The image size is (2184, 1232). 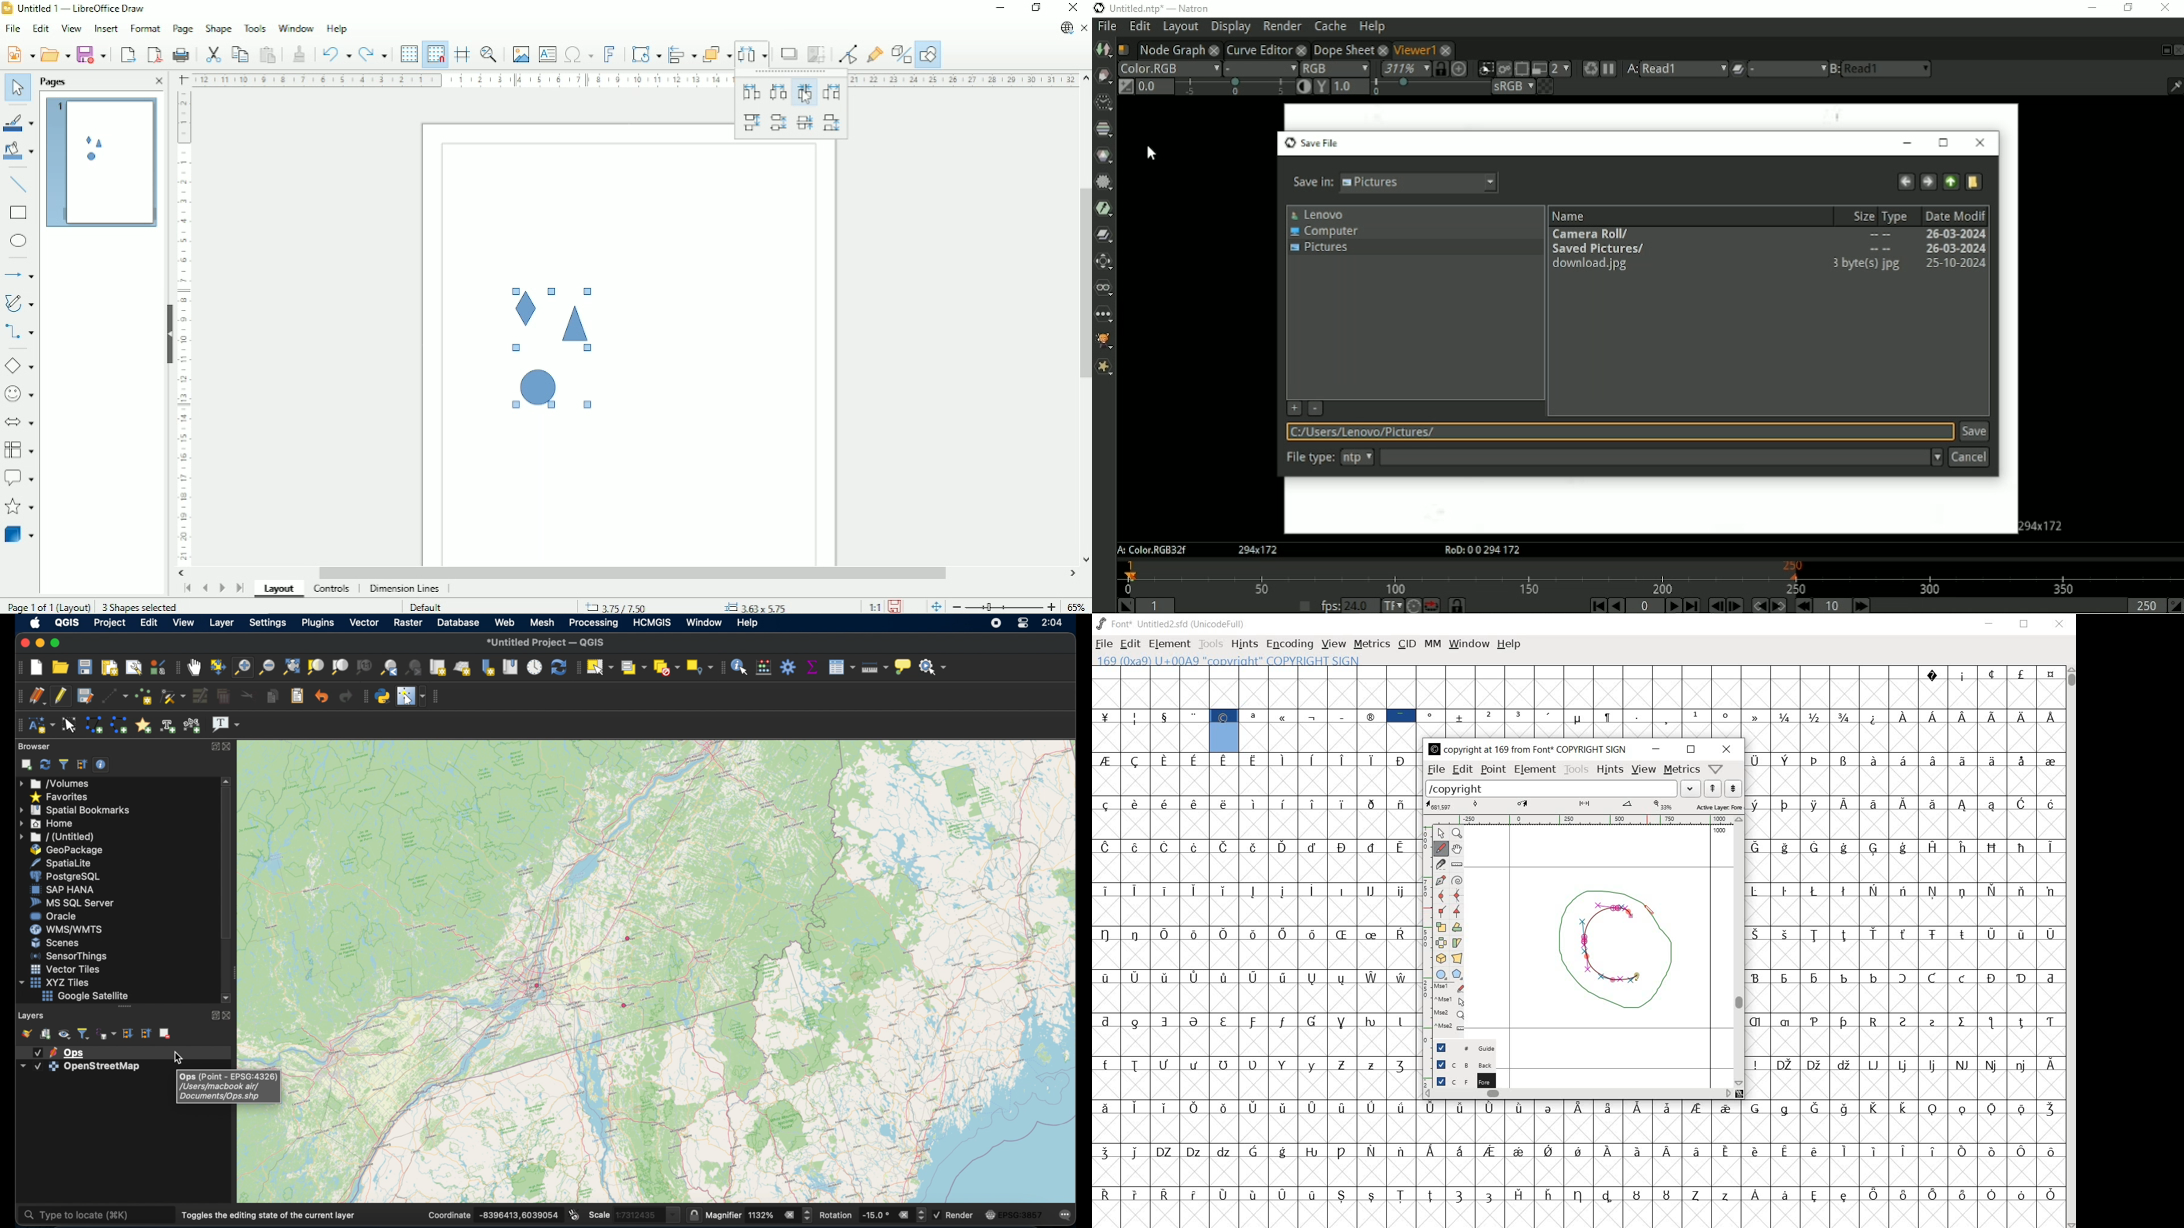 I want to click on Default, so click(x=425, y=607).